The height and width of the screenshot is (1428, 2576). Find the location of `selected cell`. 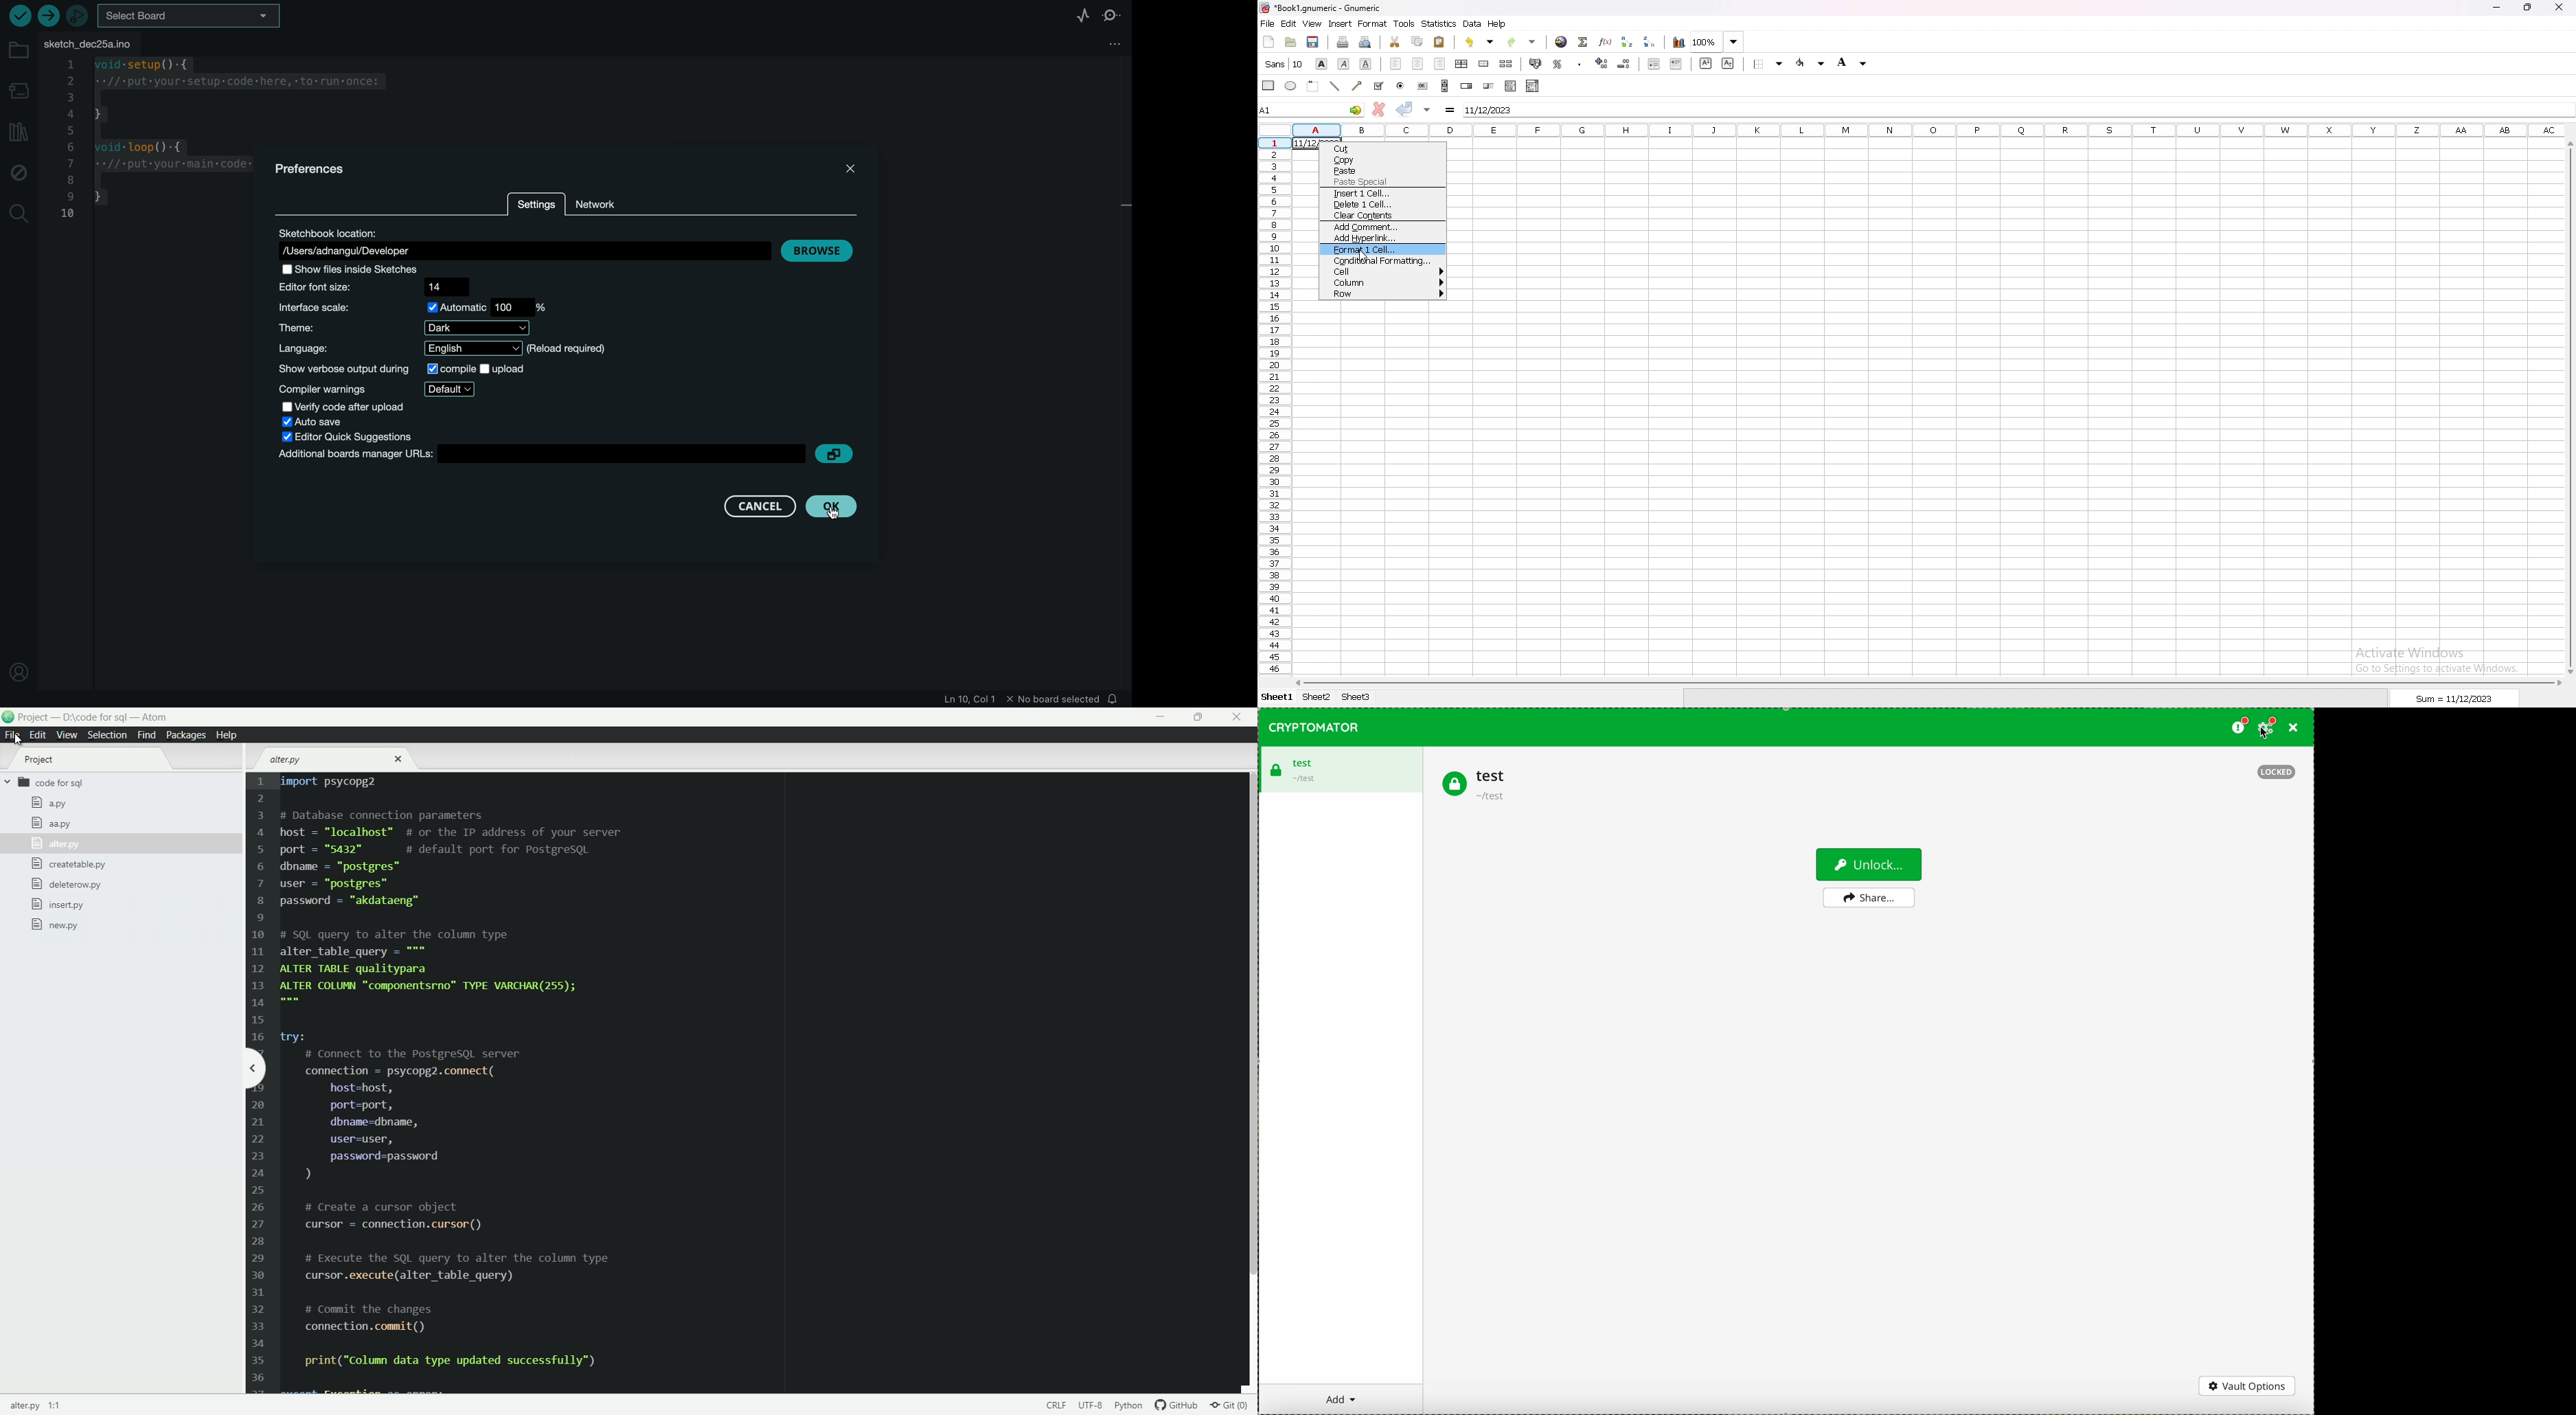

selected cell is located at coordinates (1310, 111).